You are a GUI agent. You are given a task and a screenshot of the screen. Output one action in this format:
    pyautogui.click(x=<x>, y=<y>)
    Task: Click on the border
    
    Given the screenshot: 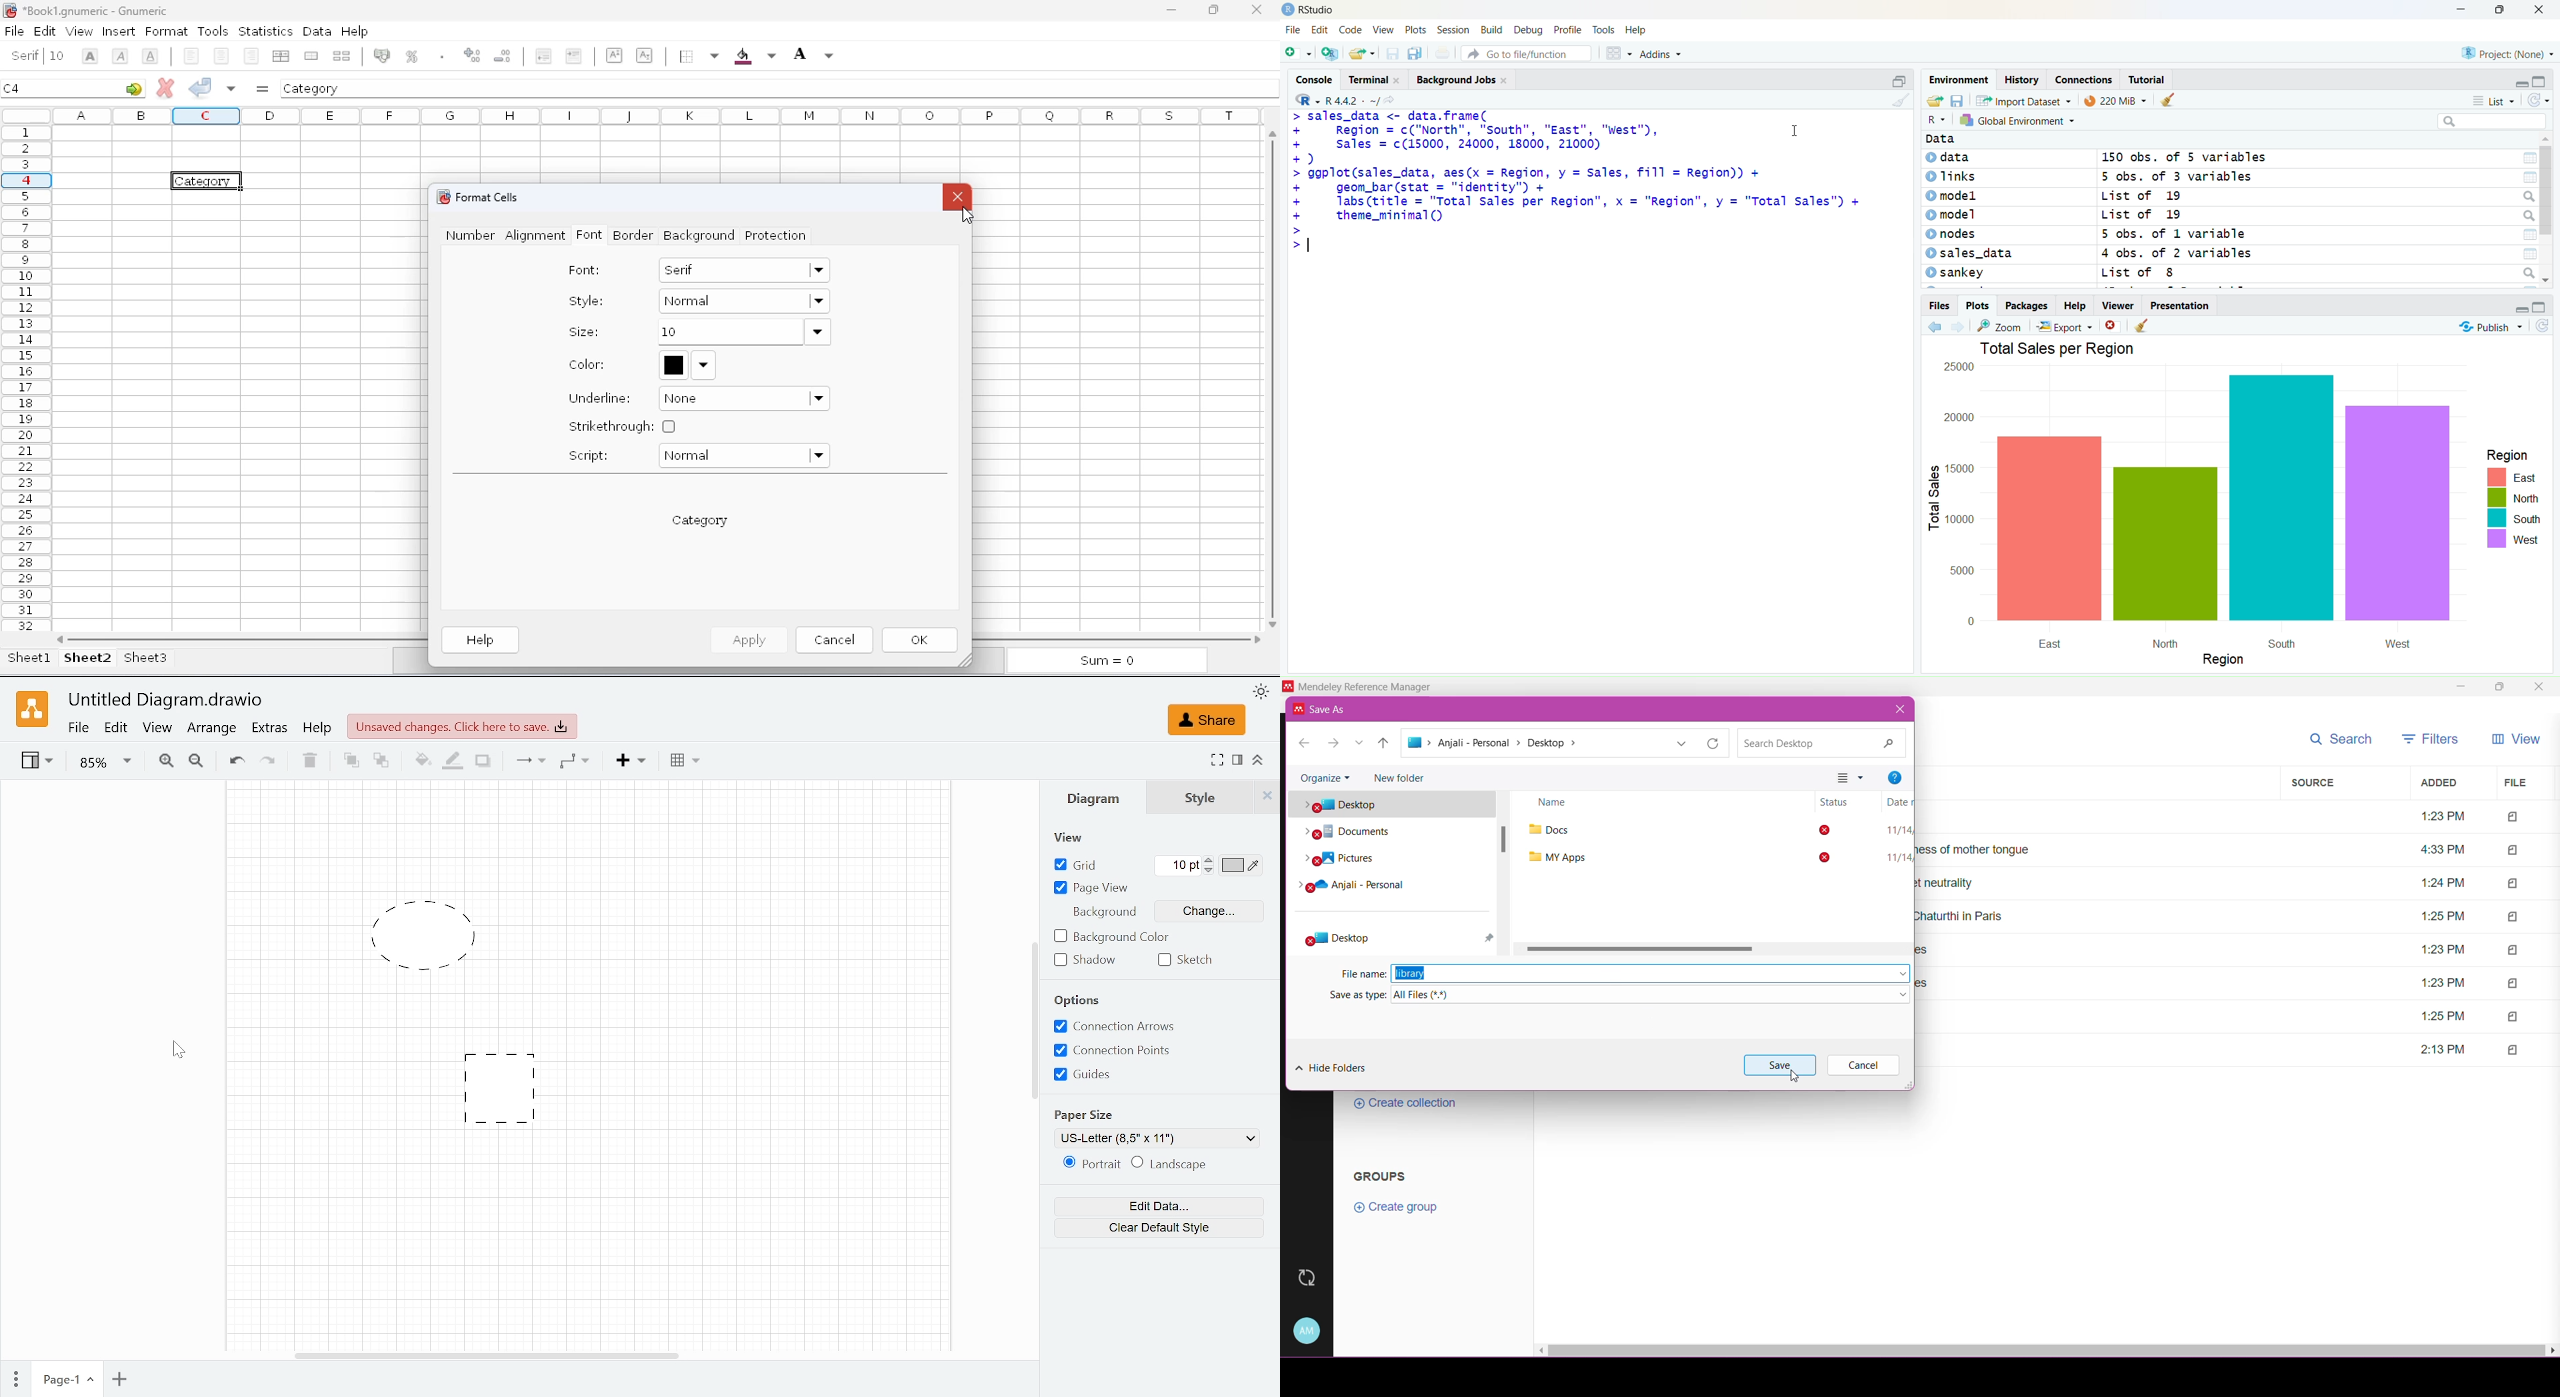 What is the action you would take?
    pyautogui.click(x=633, y=235)
    